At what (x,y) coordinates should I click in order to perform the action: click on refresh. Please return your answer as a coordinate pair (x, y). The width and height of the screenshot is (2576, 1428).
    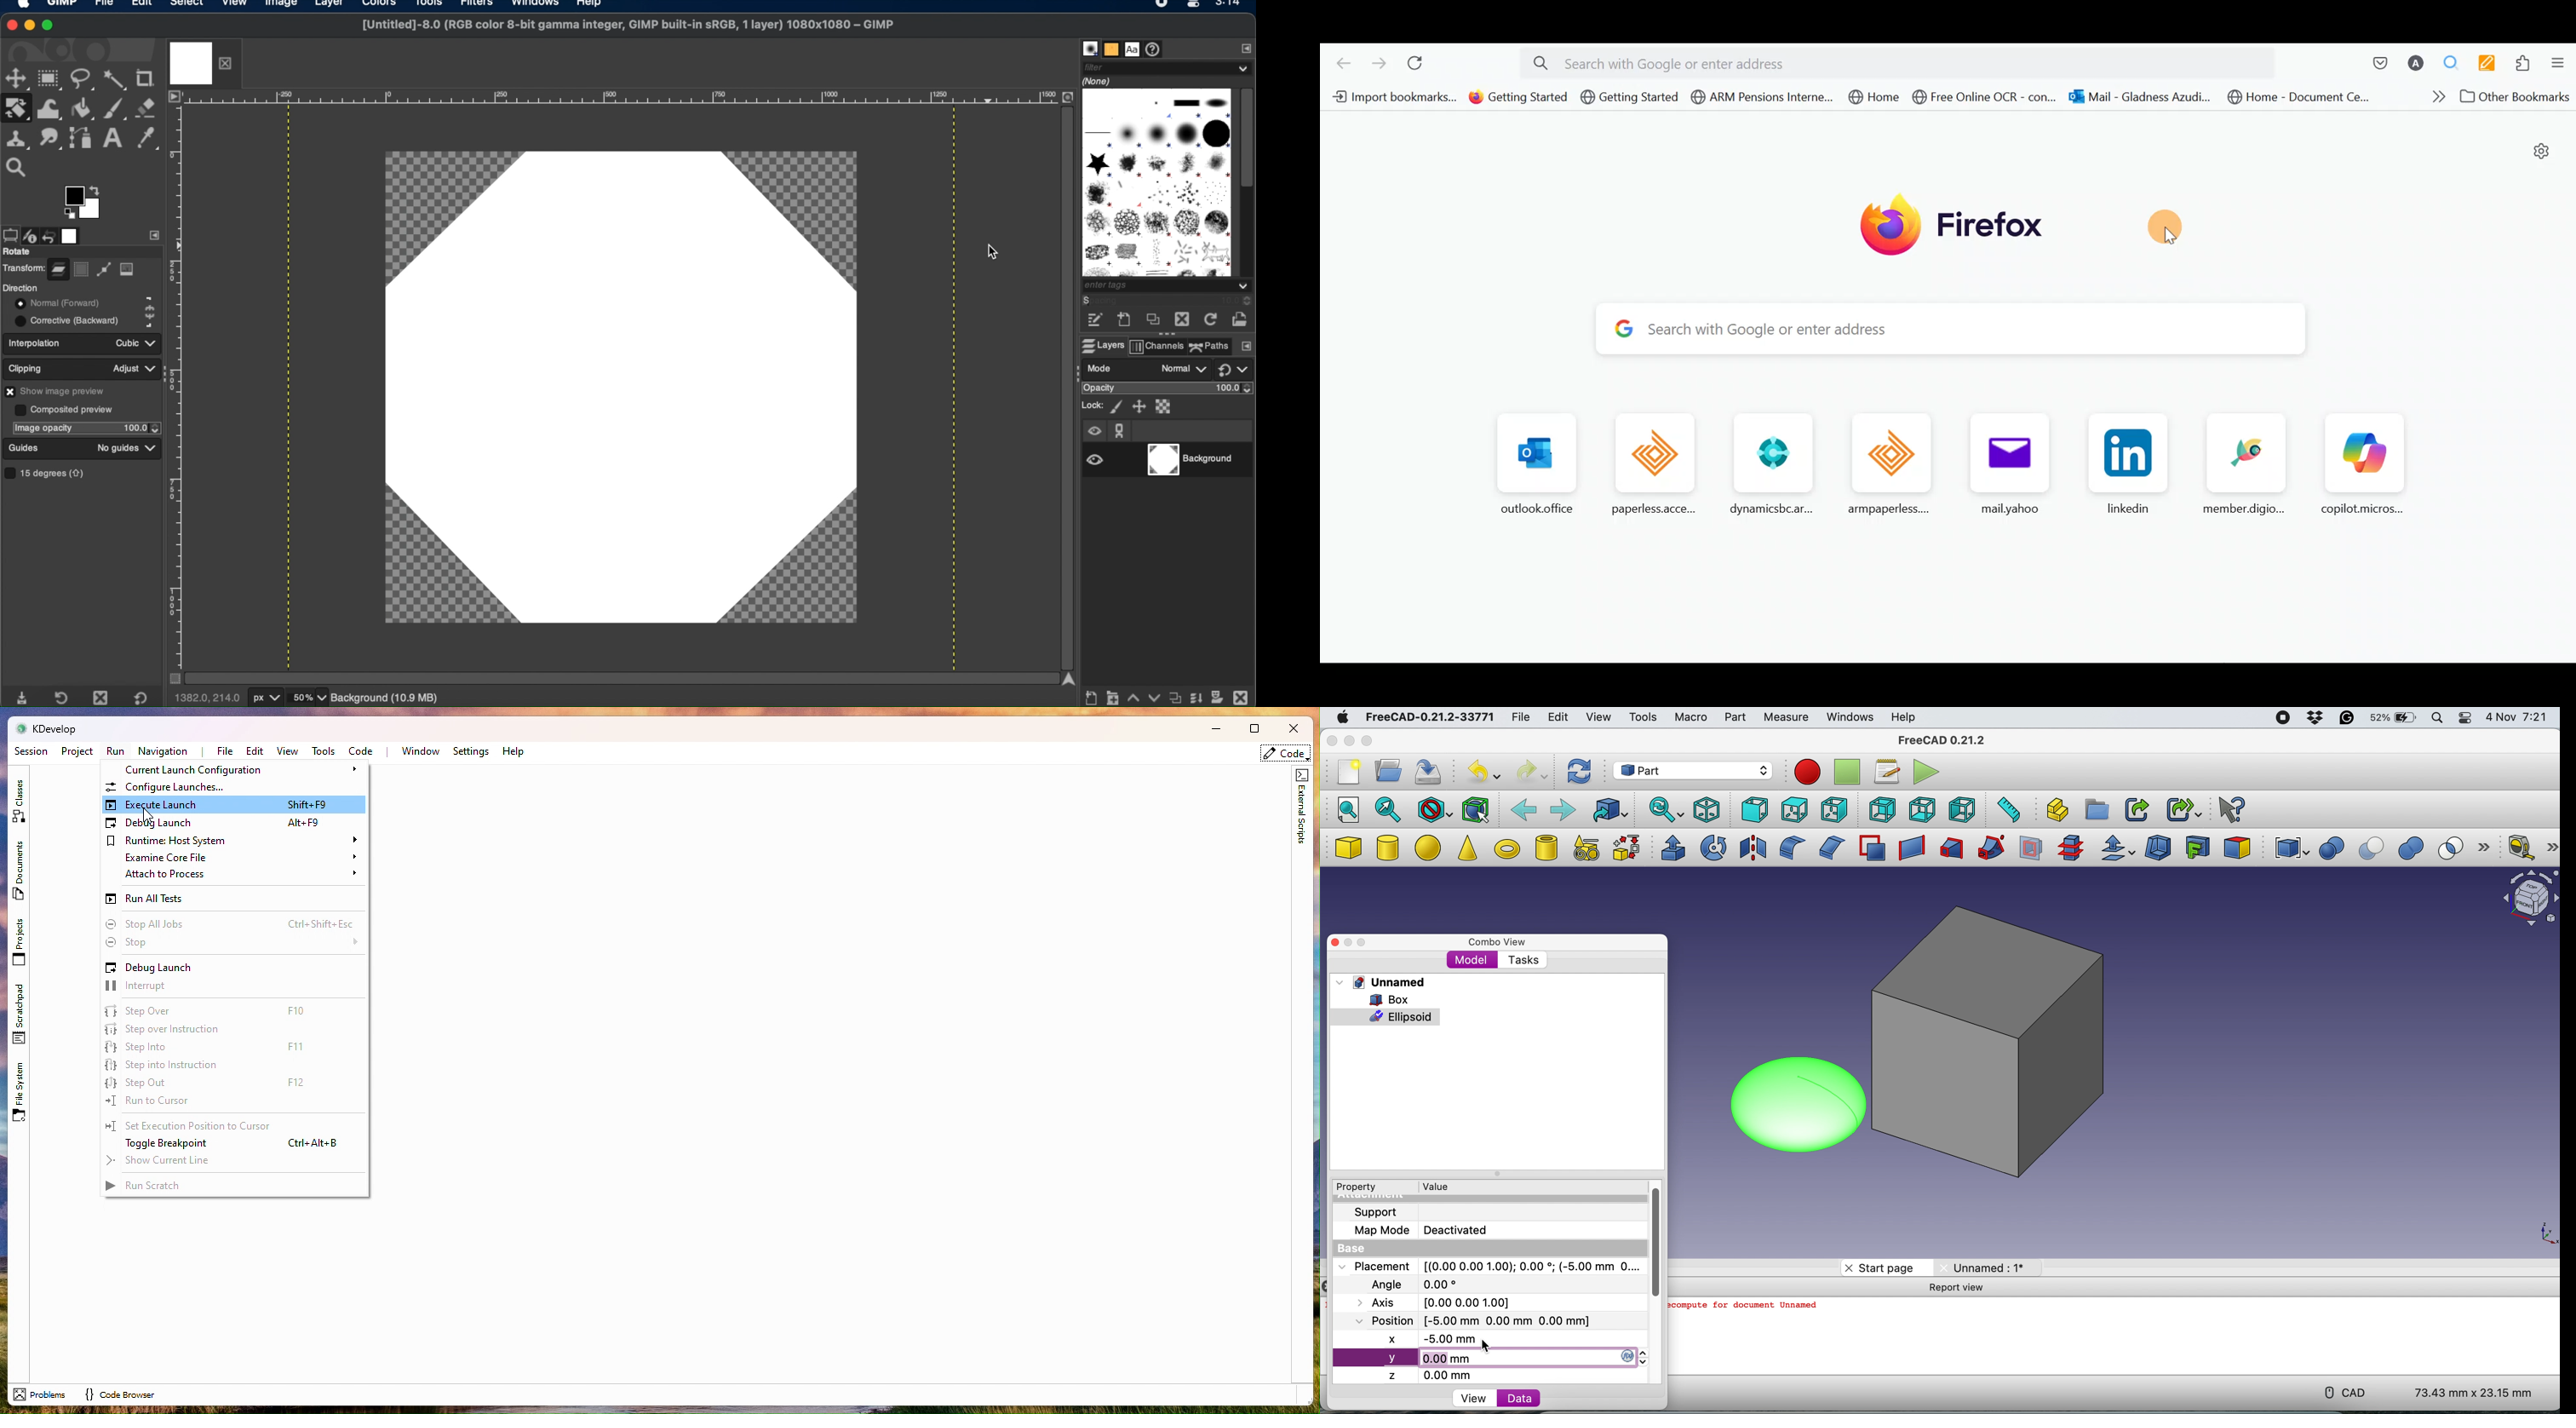
    Looking at the image, I should click on (1579, 772).